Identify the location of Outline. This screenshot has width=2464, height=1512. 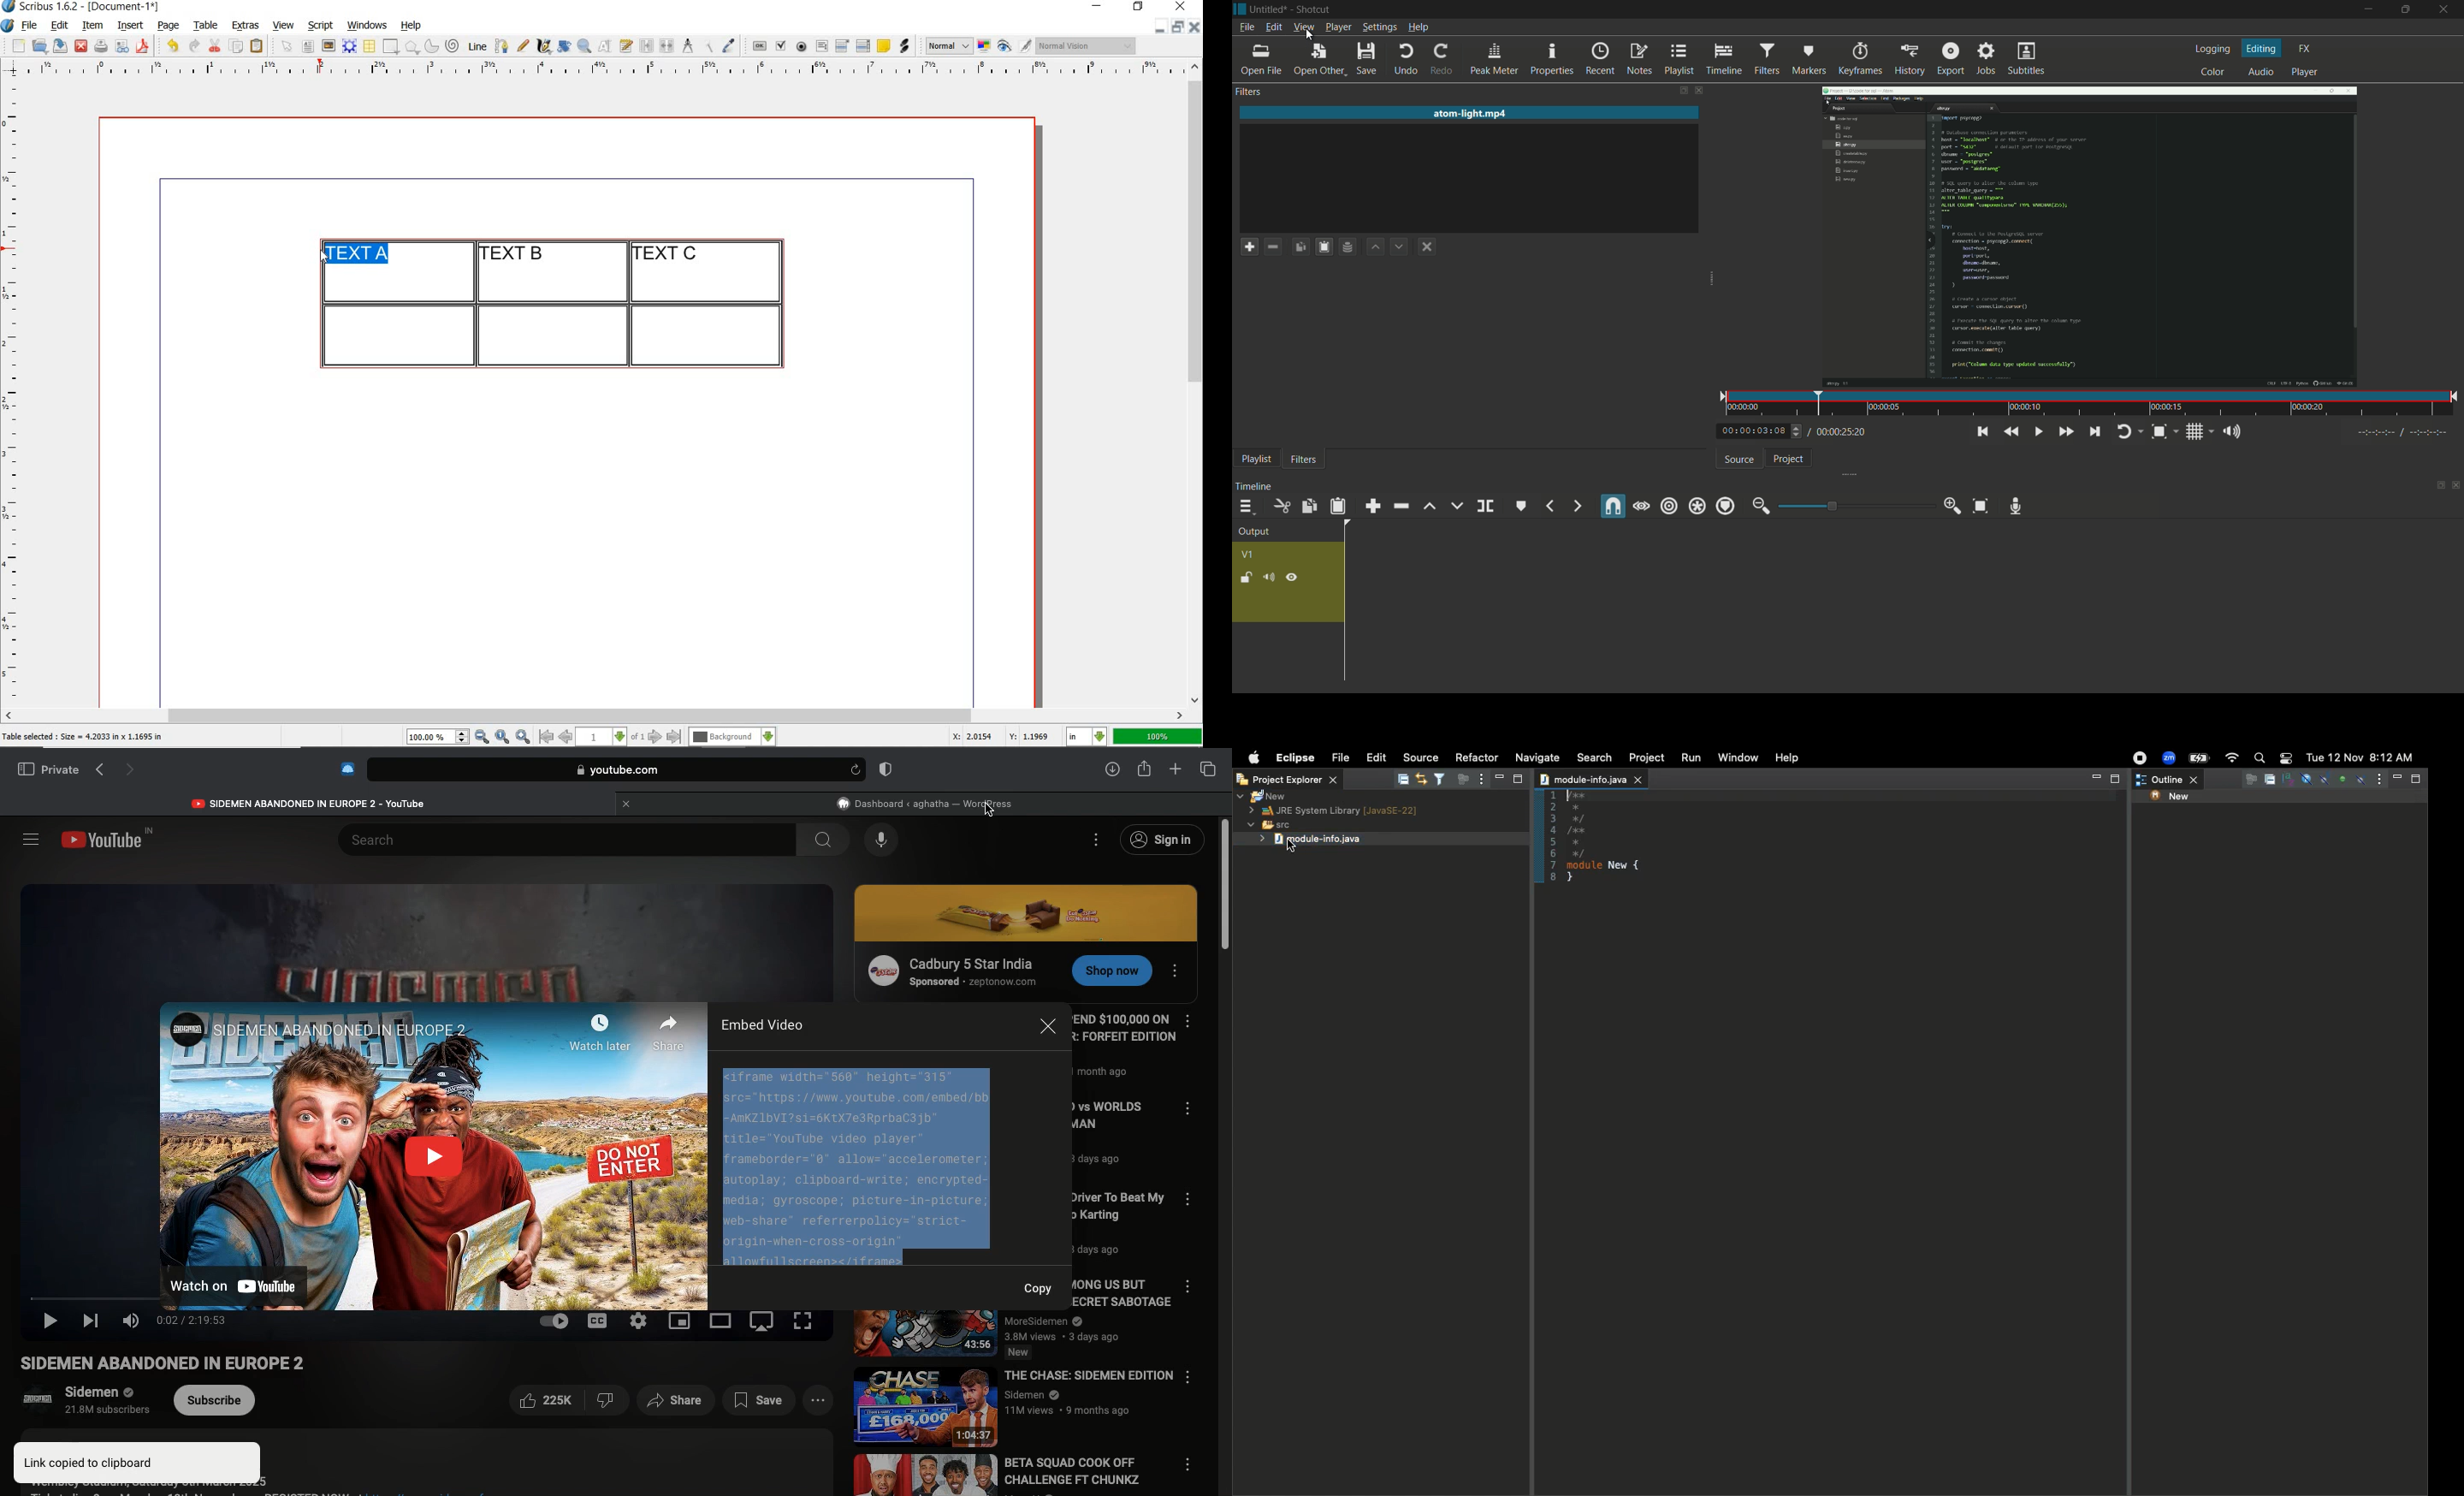
(2171, 779).